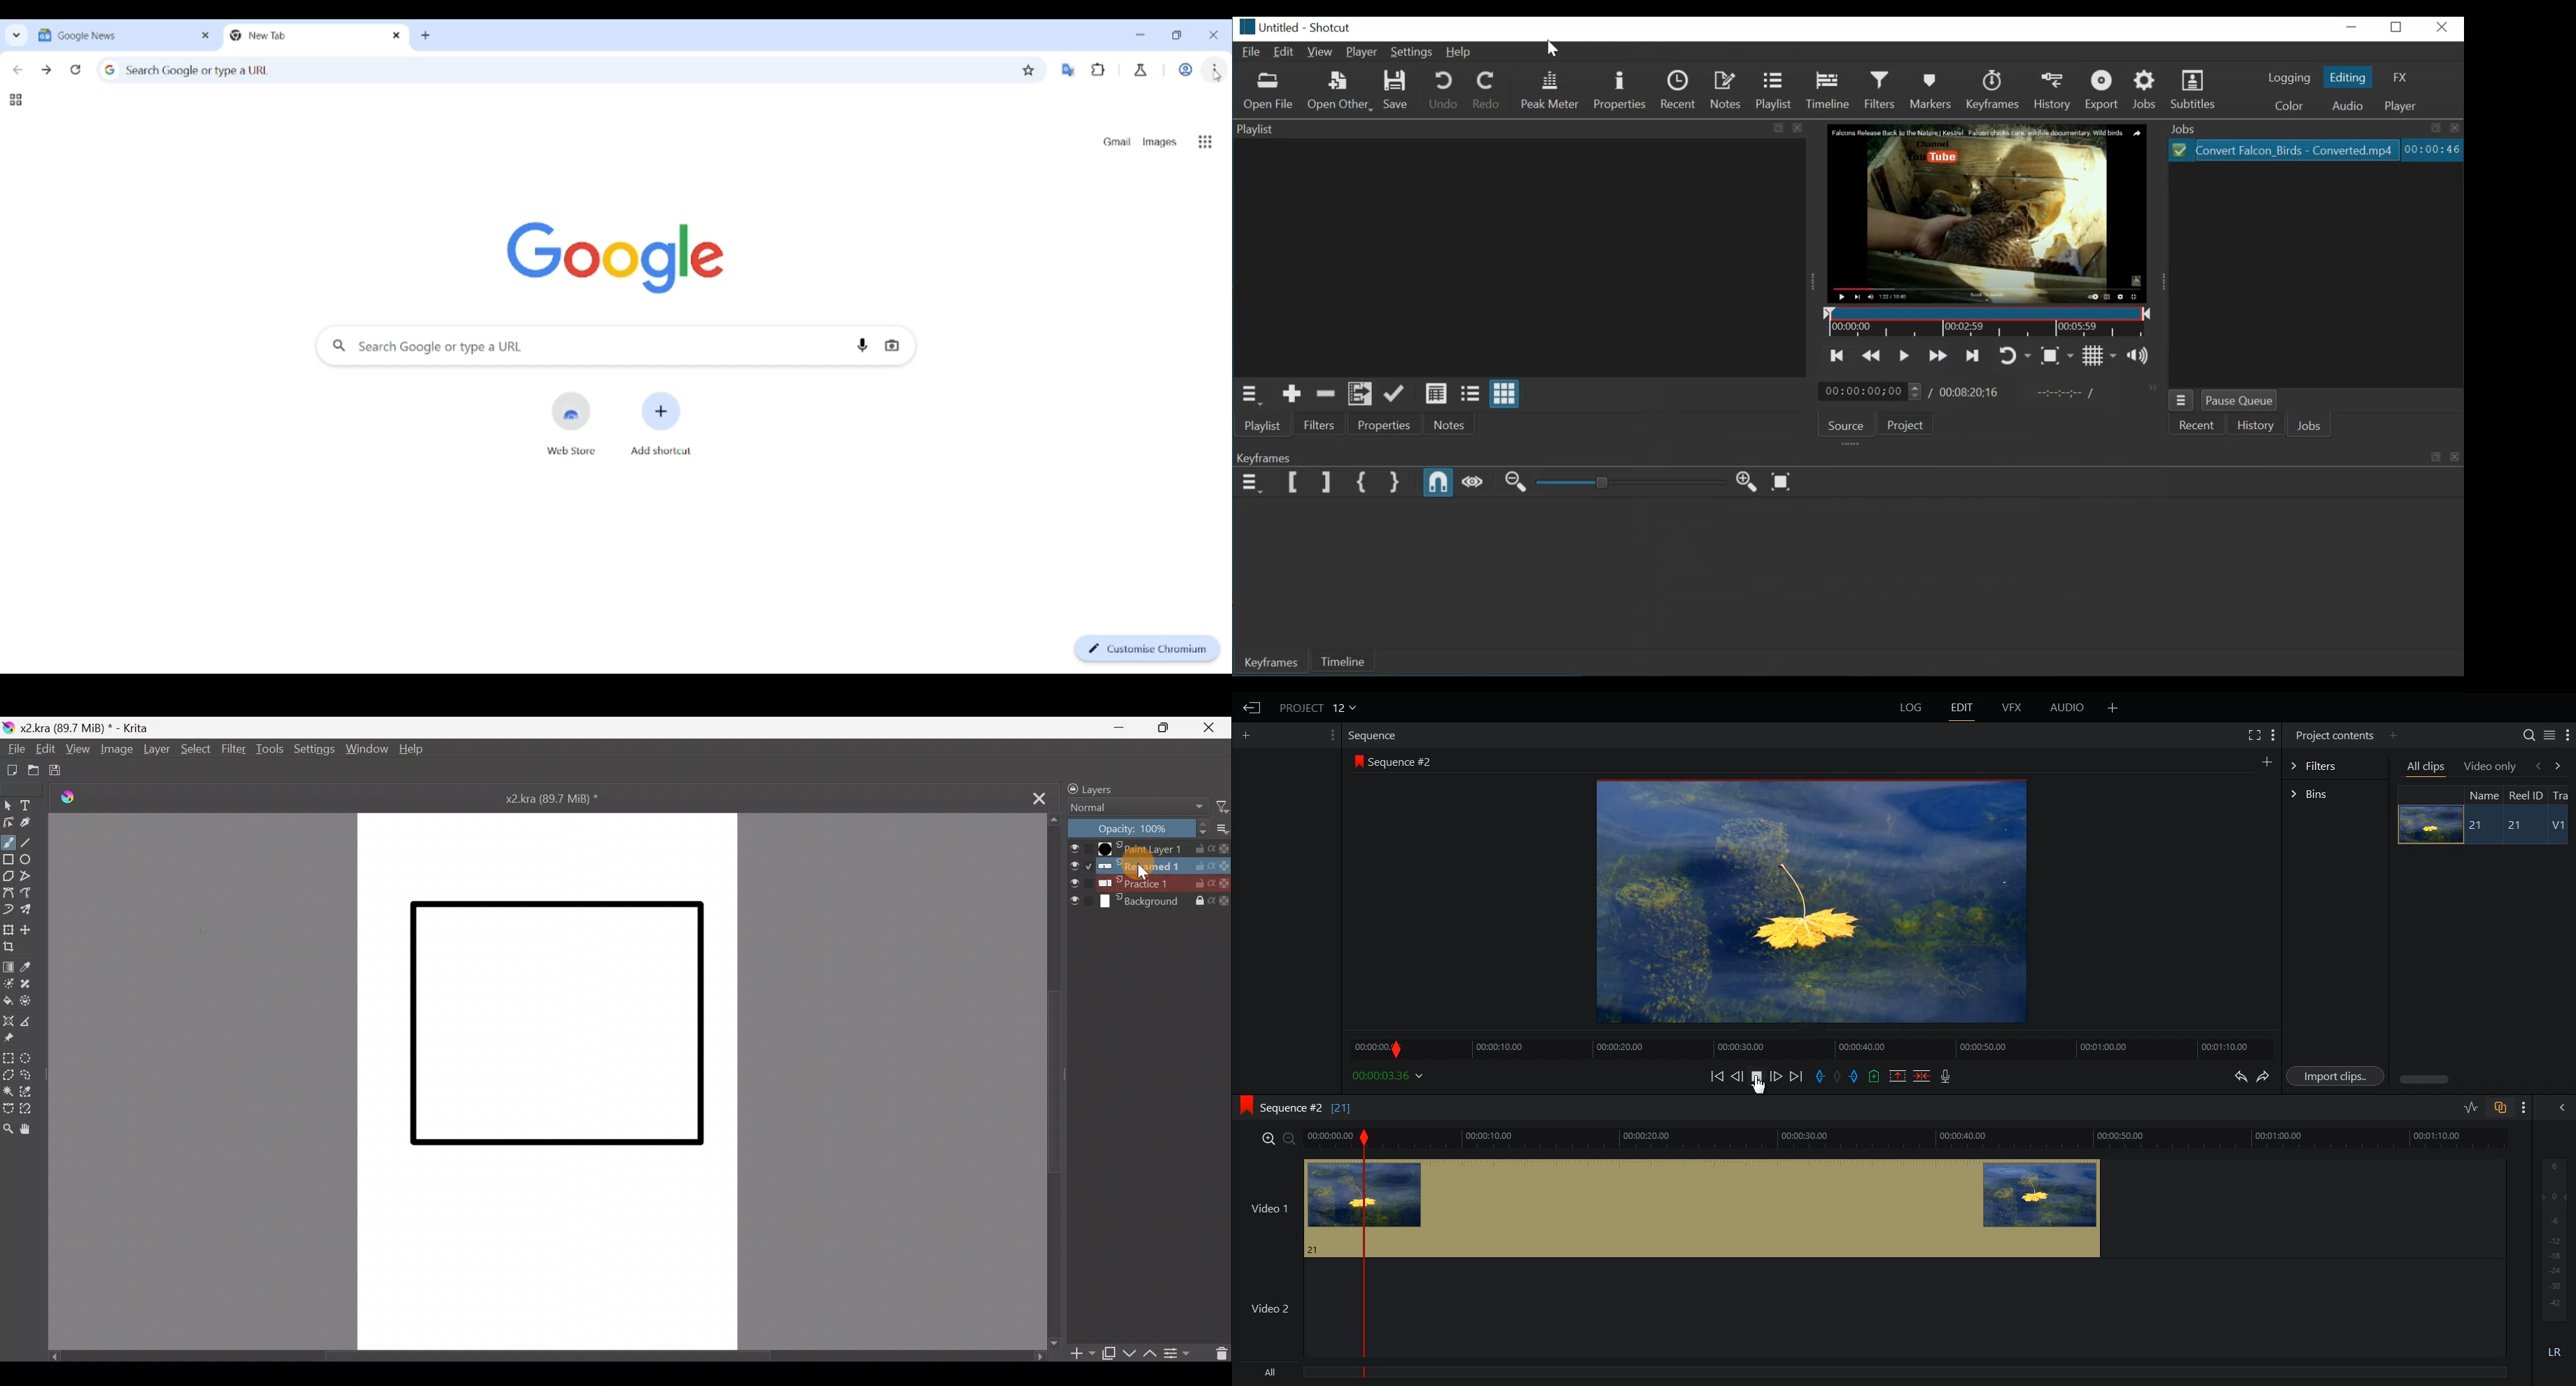  Describe the element at coordinates (33, 1091) in the screenshot. I see `Similar colour selection tool` at that location.